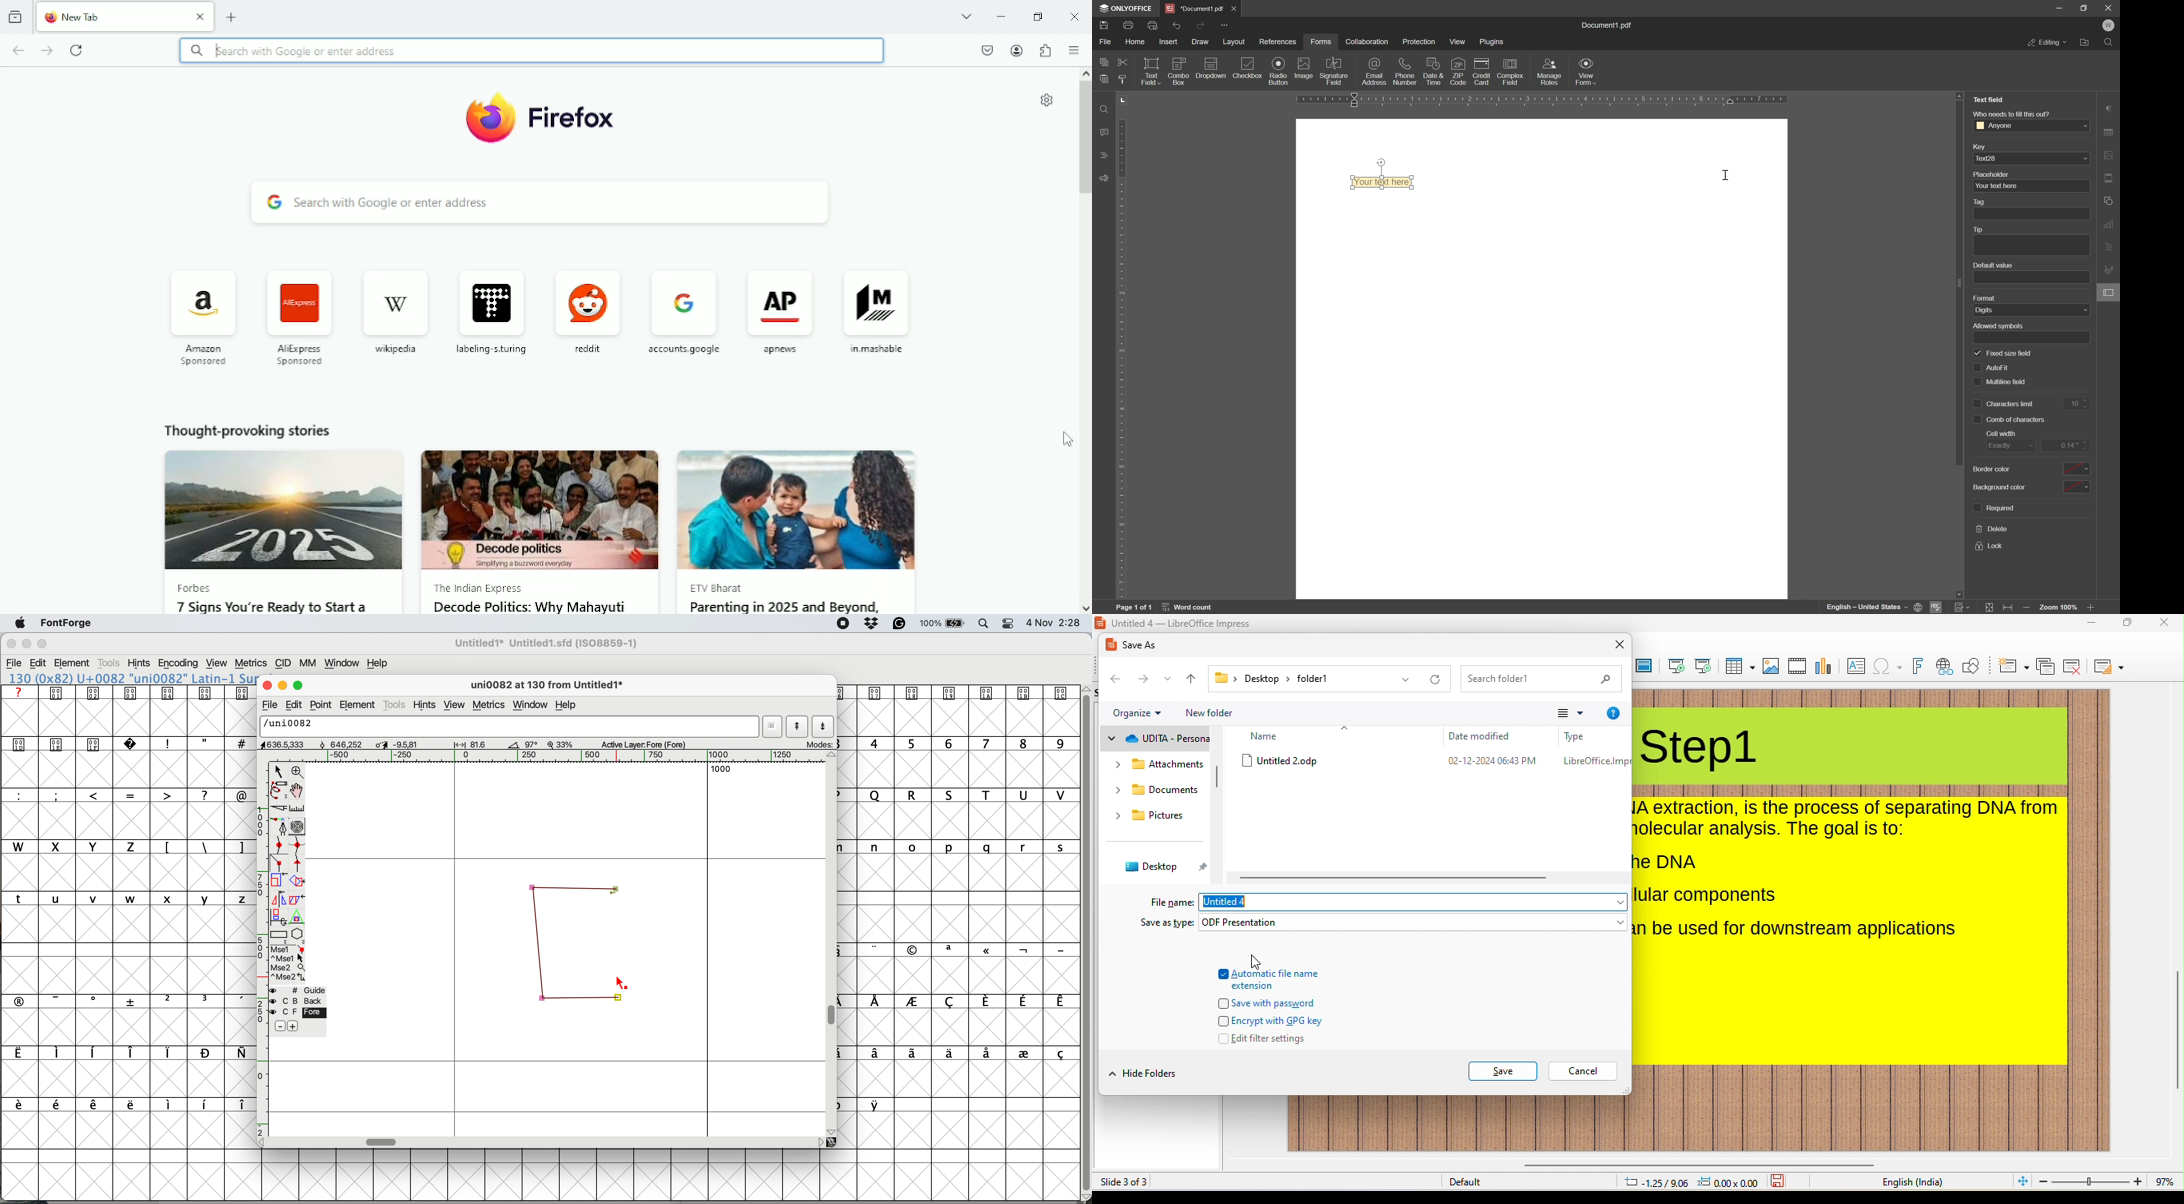  Describe the element at coordinates (110, 663) in the screenshot. I see `tools` at that location.